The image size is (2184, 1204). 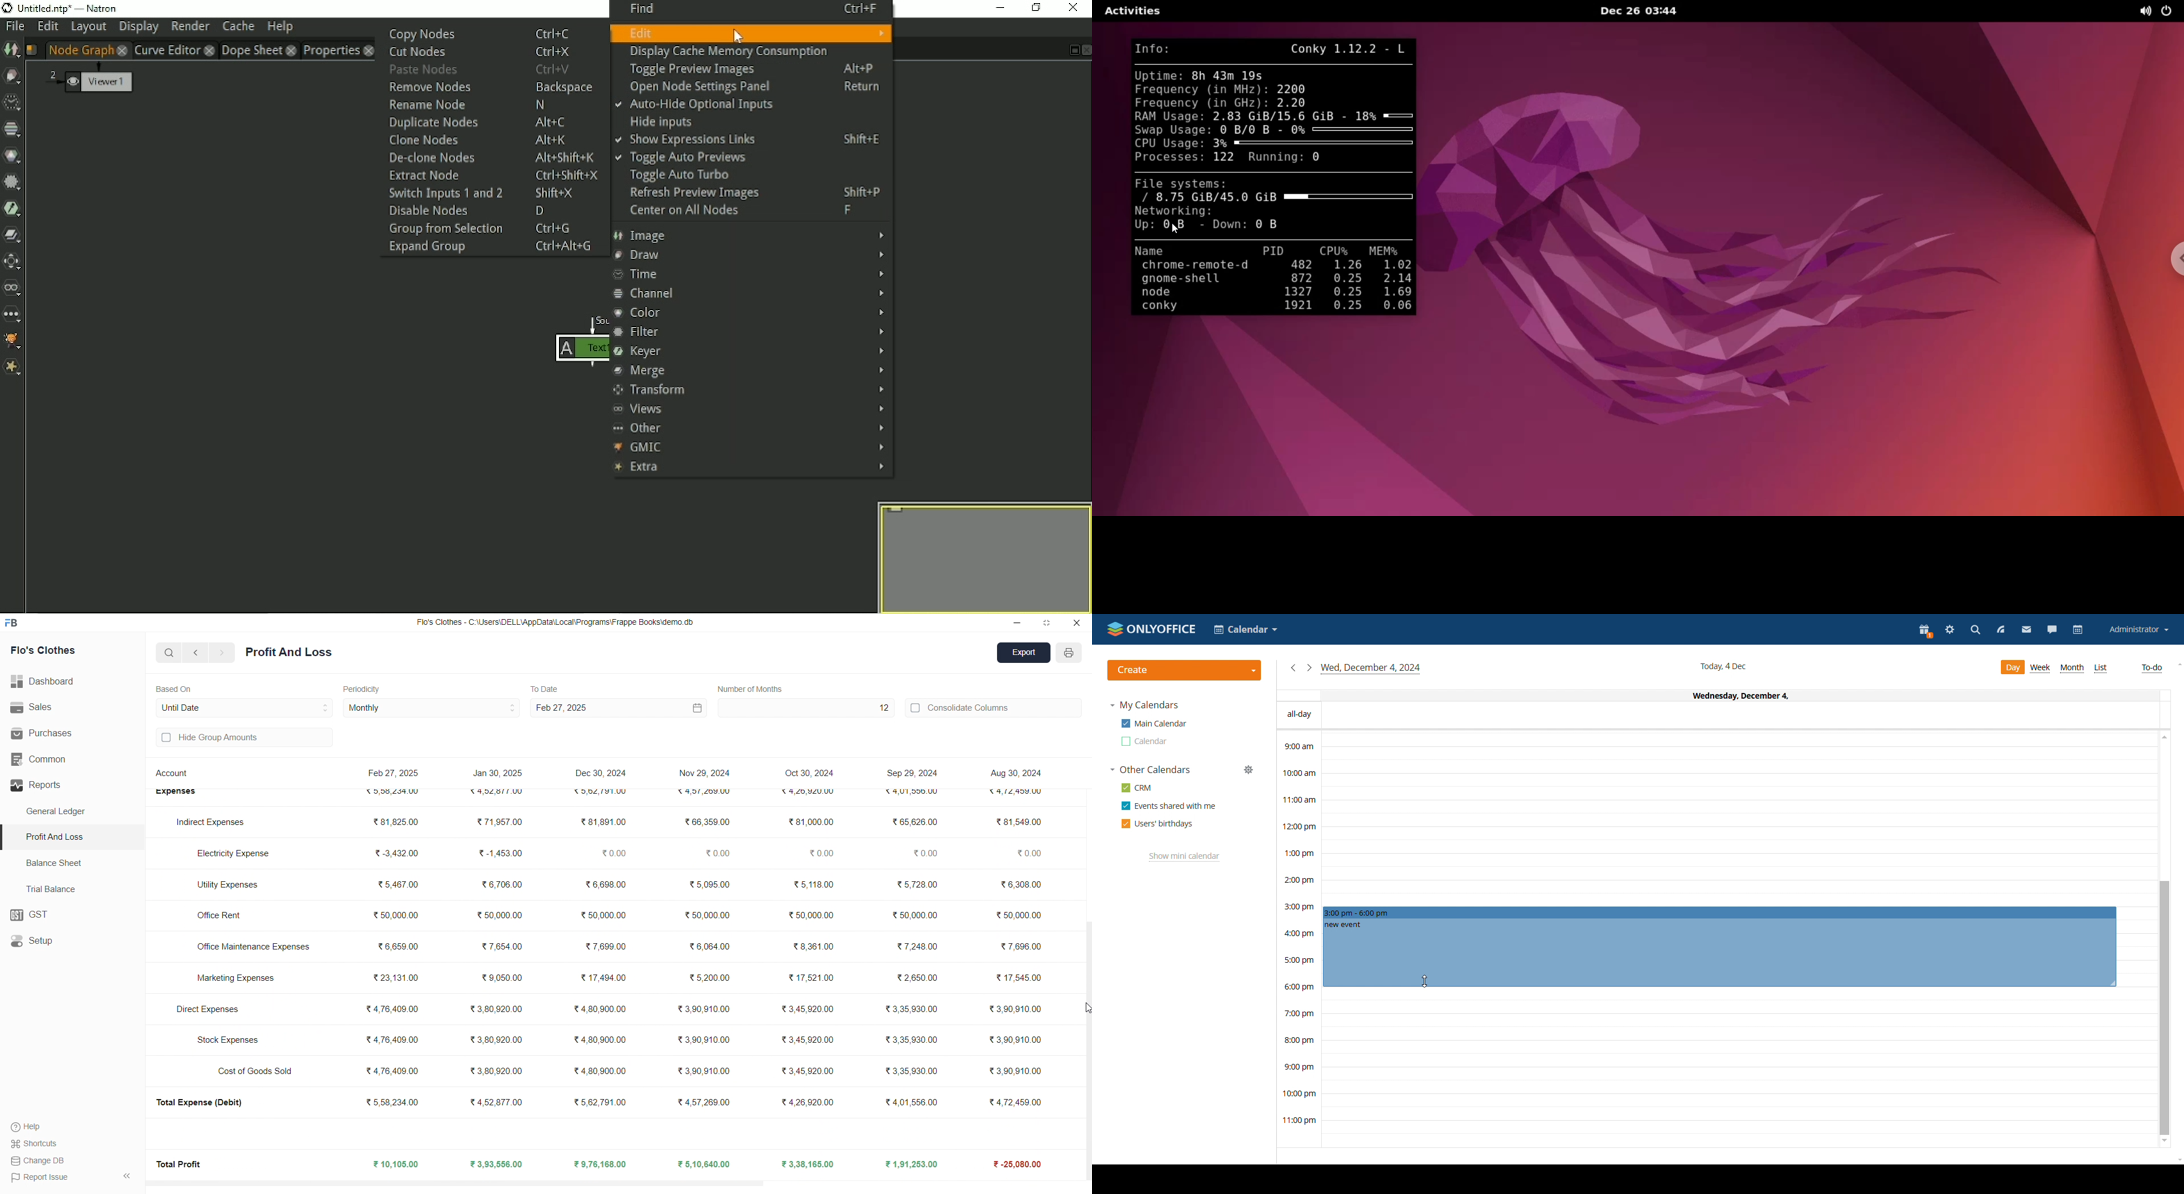 What do you see at coordinates (396, 791) in the screenshot?
I see `₹5,58,234.00` at bounding box center [396, 791].